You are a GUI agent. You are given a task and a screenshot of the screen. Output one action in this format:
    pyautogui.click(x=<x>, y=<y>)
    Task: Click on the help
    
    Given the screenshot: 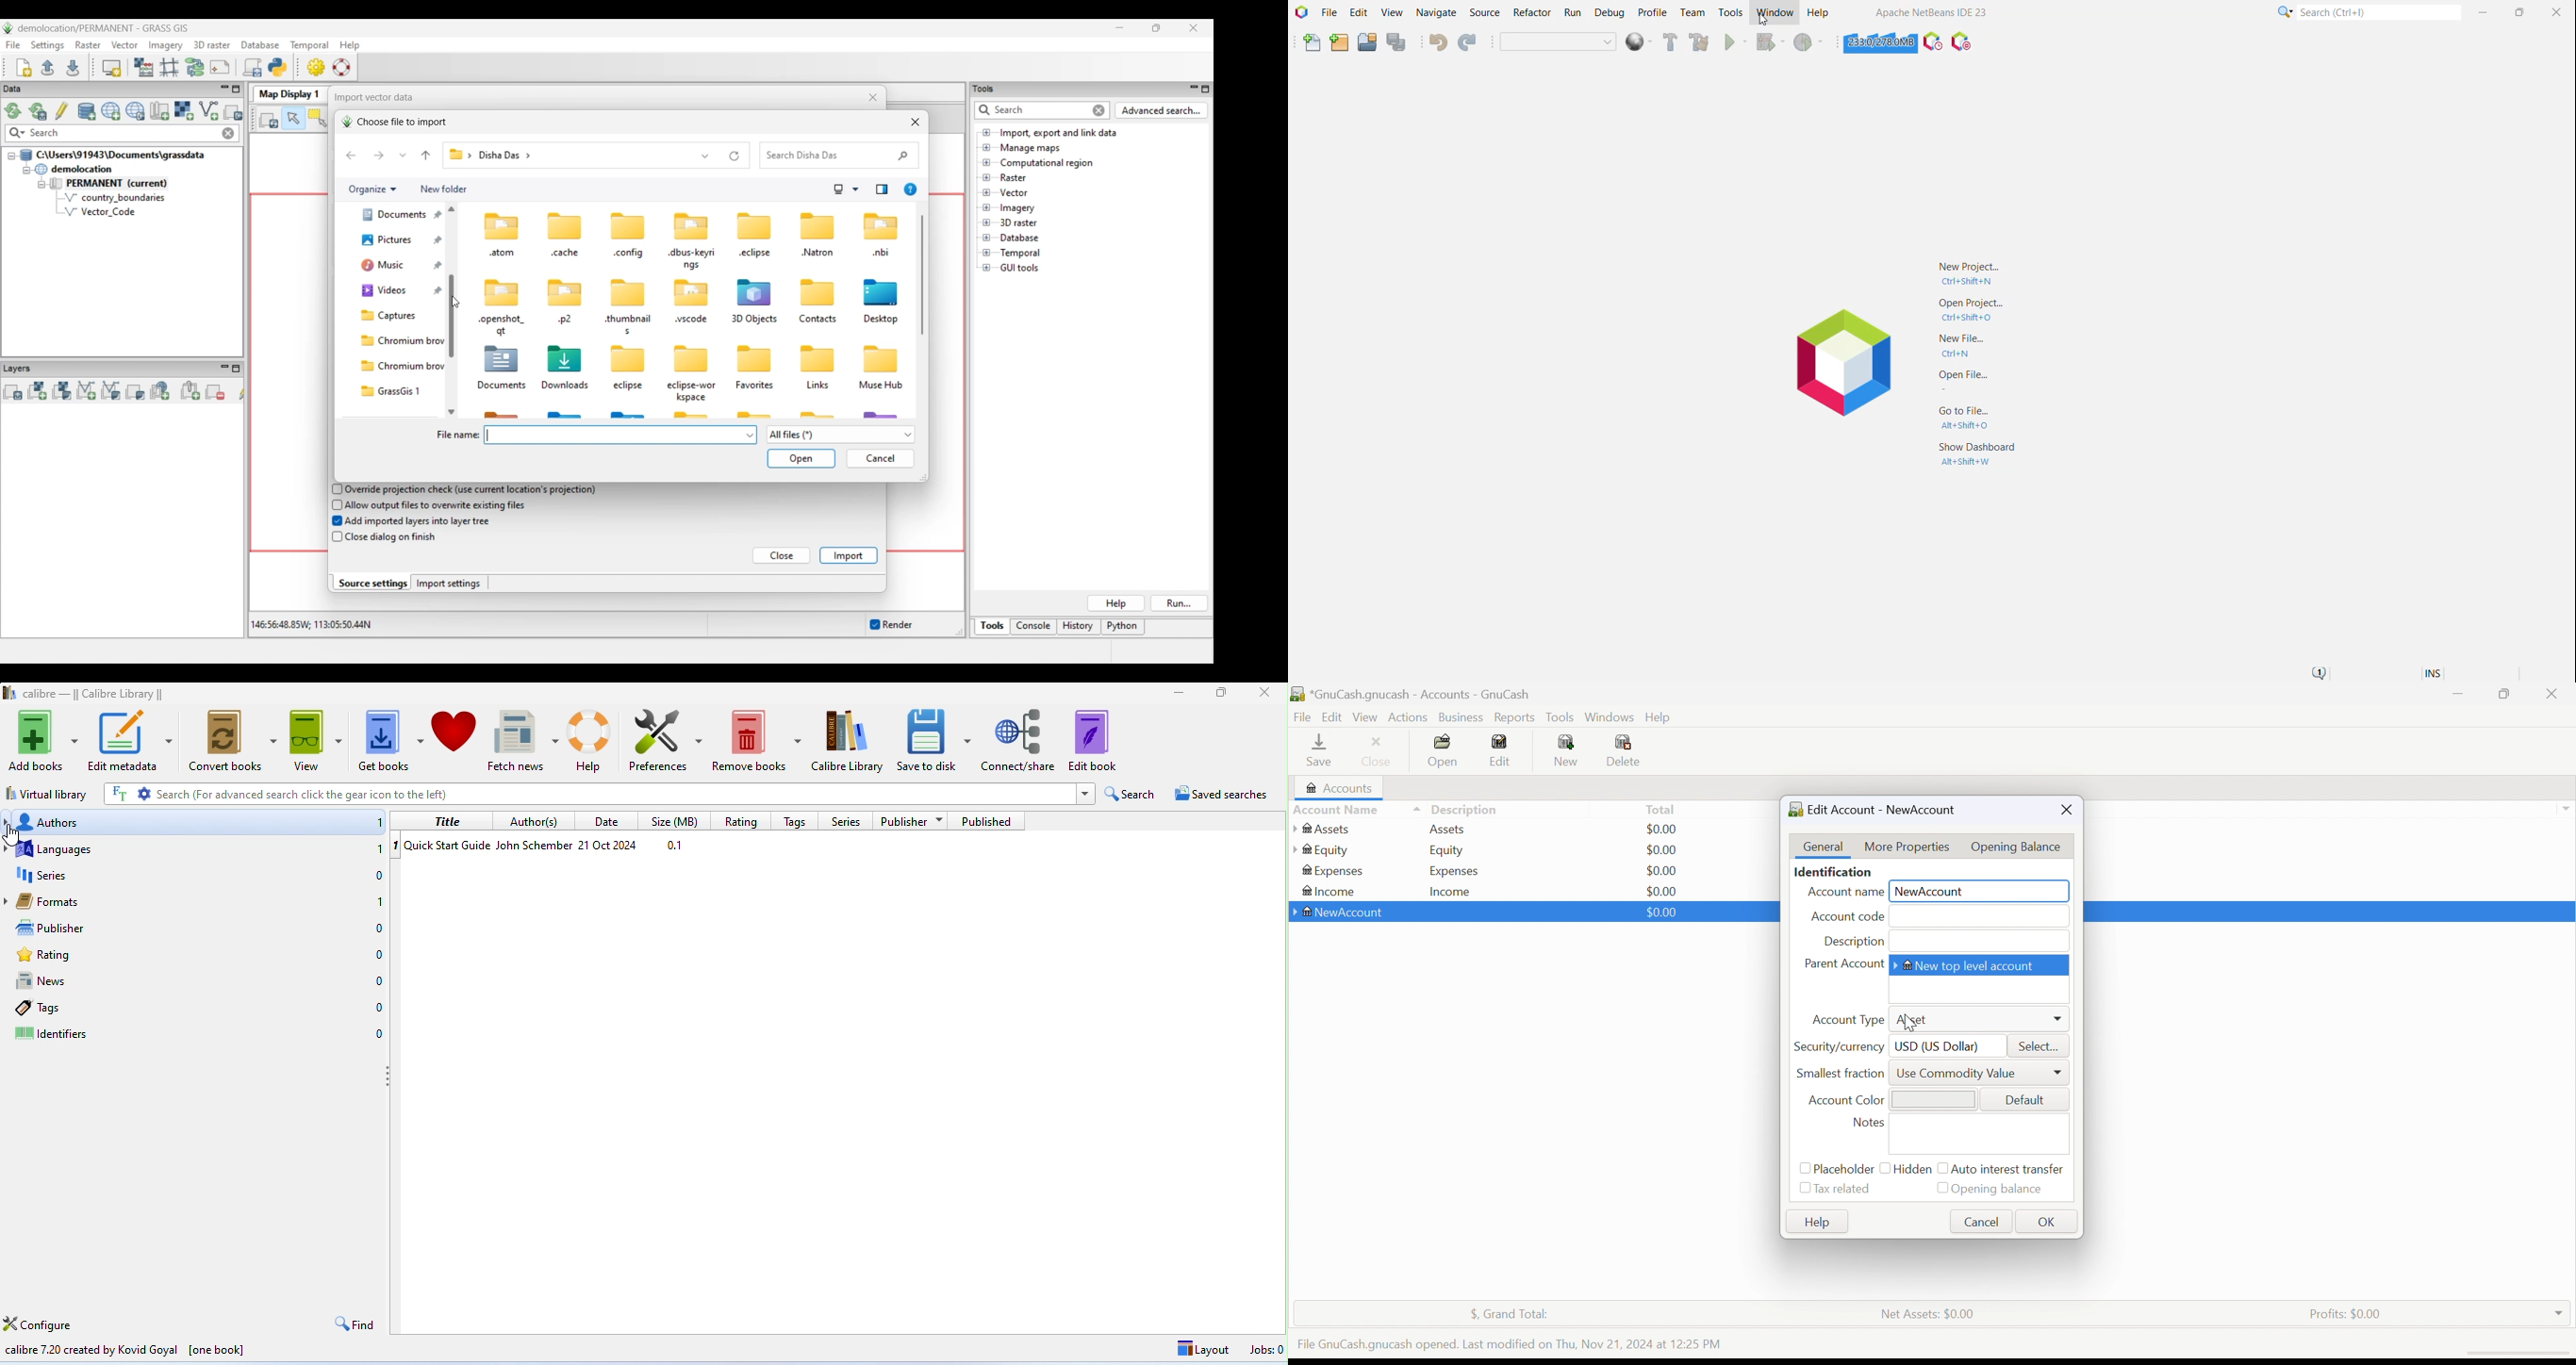 What is the action you would take?
    pyautogui.click(x=590, y=740)
    